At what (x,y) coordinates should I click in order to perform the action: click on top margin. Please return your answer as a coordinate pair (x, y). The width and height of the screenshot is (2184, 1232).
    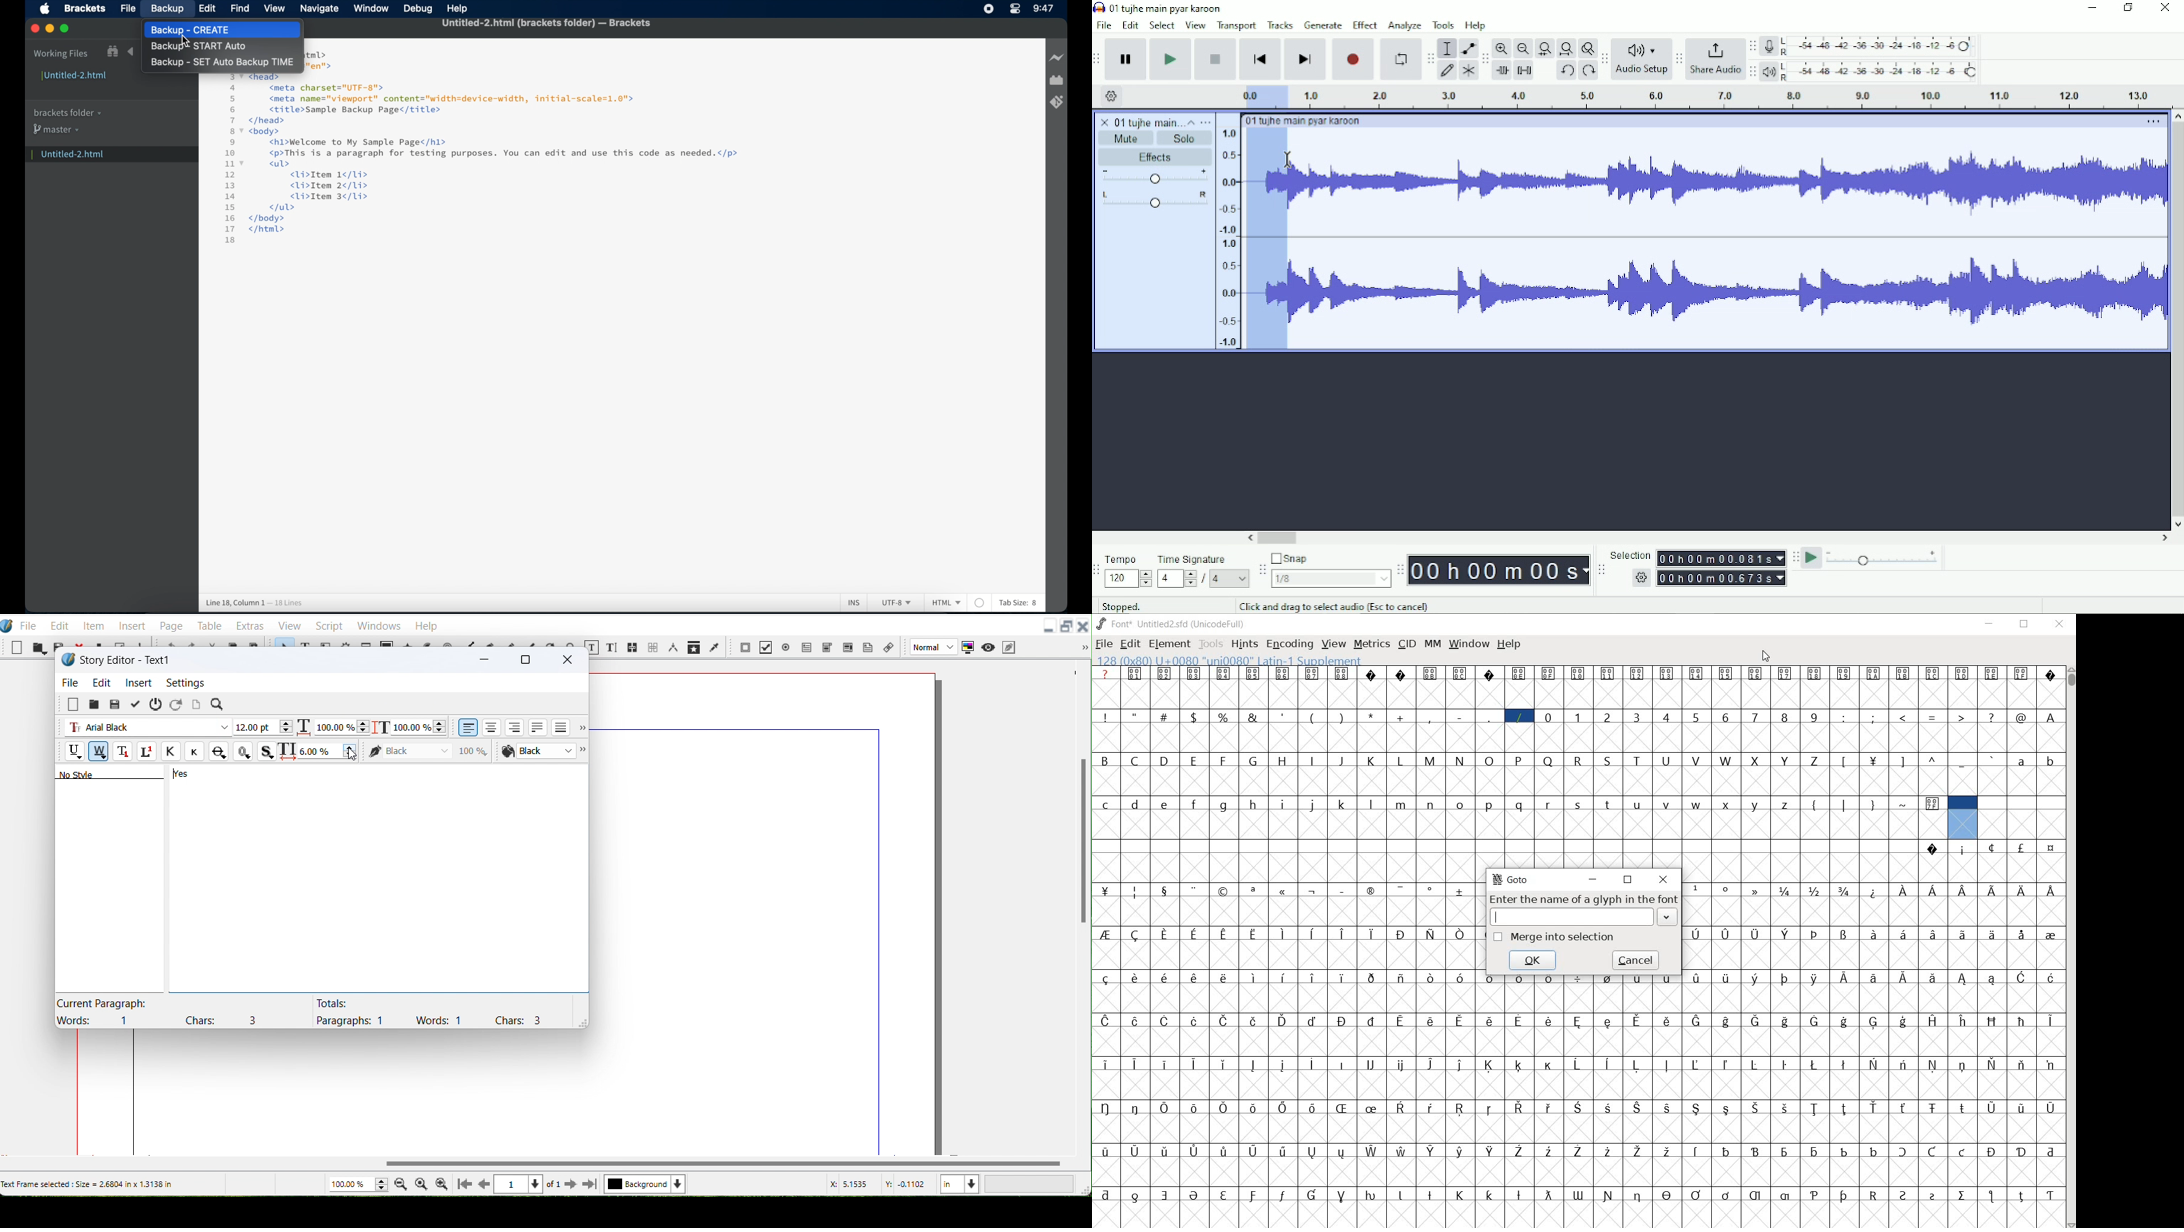
    Looking at the image, I should click on (735, 730).